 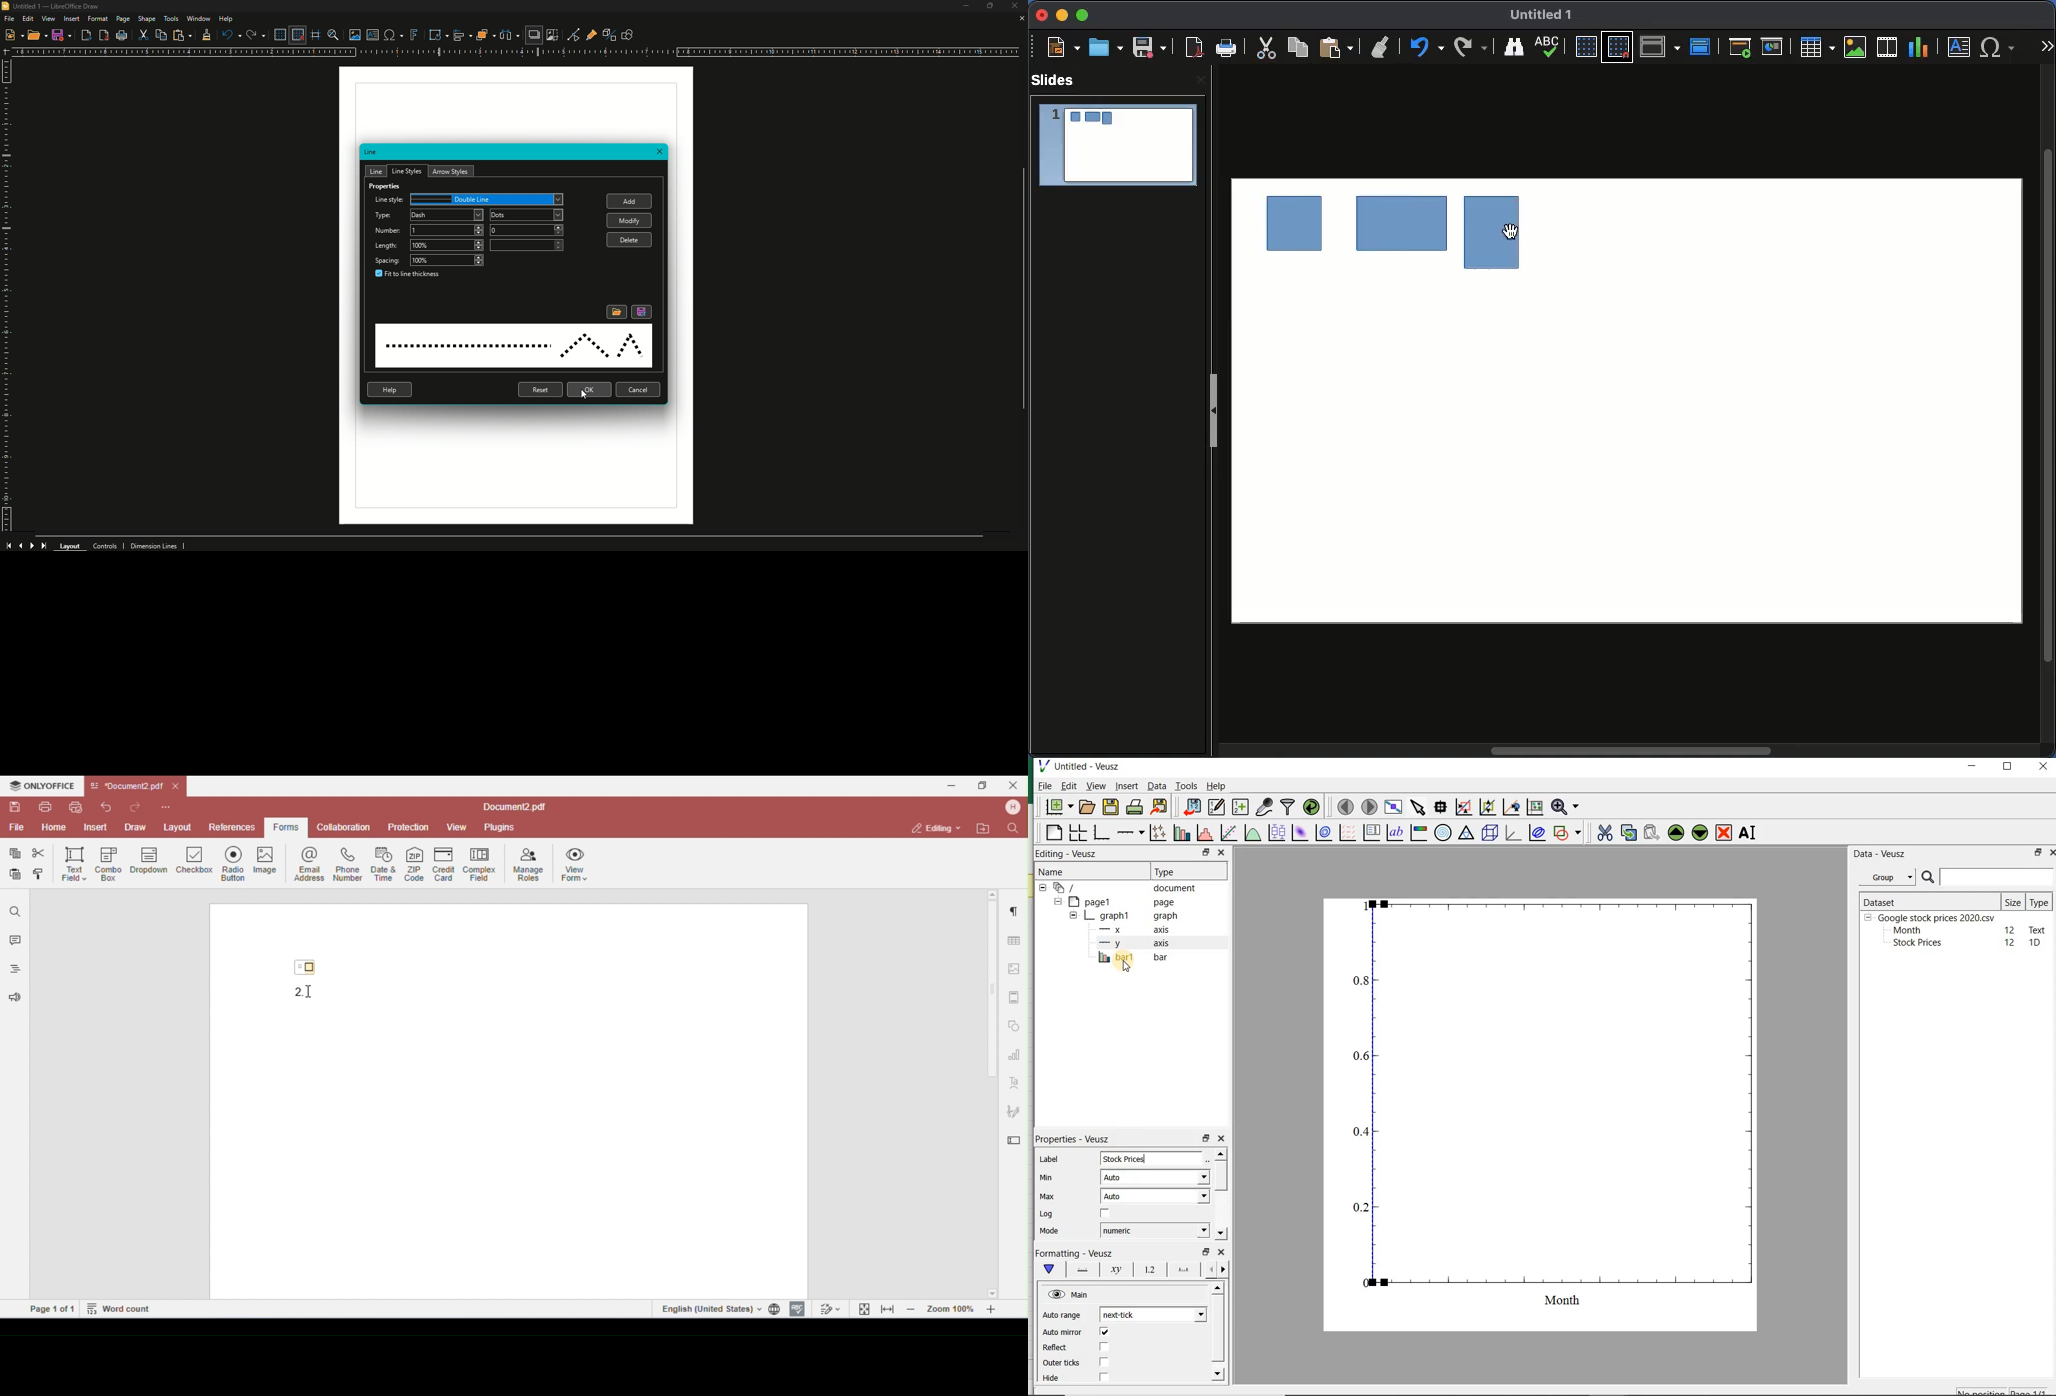 What do you see at coordinates (1085, 767) in the screenshot?
I see `Untitled-Veusz` at bounding box center [1085, 767].